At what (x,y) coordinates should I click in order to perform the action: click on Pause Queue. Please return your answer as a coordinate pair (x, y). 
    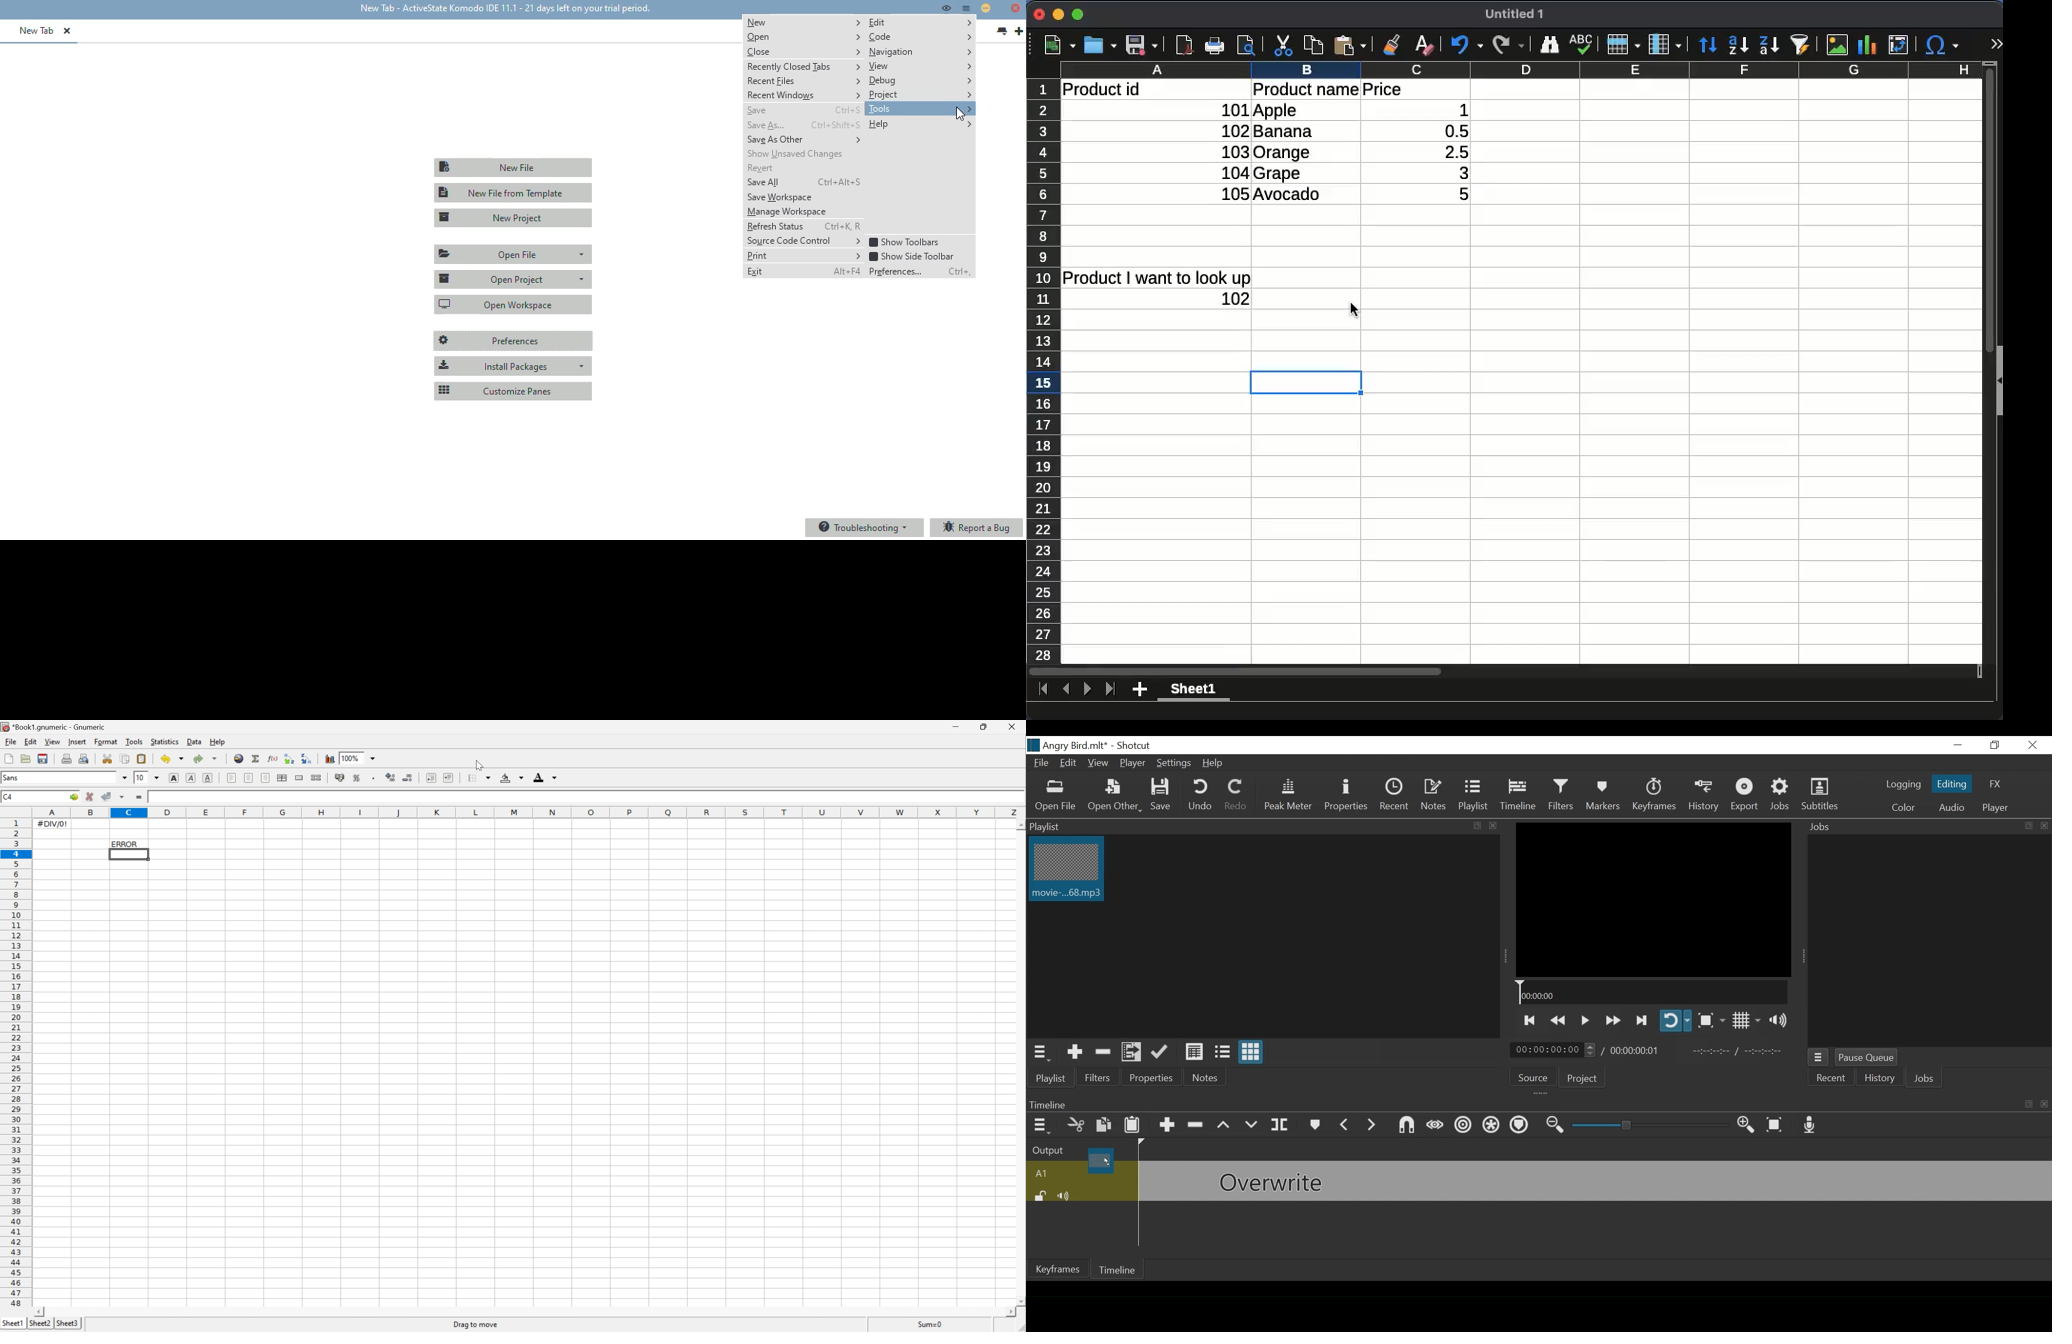
    Looking at the image, I should click on (1867, 1057).